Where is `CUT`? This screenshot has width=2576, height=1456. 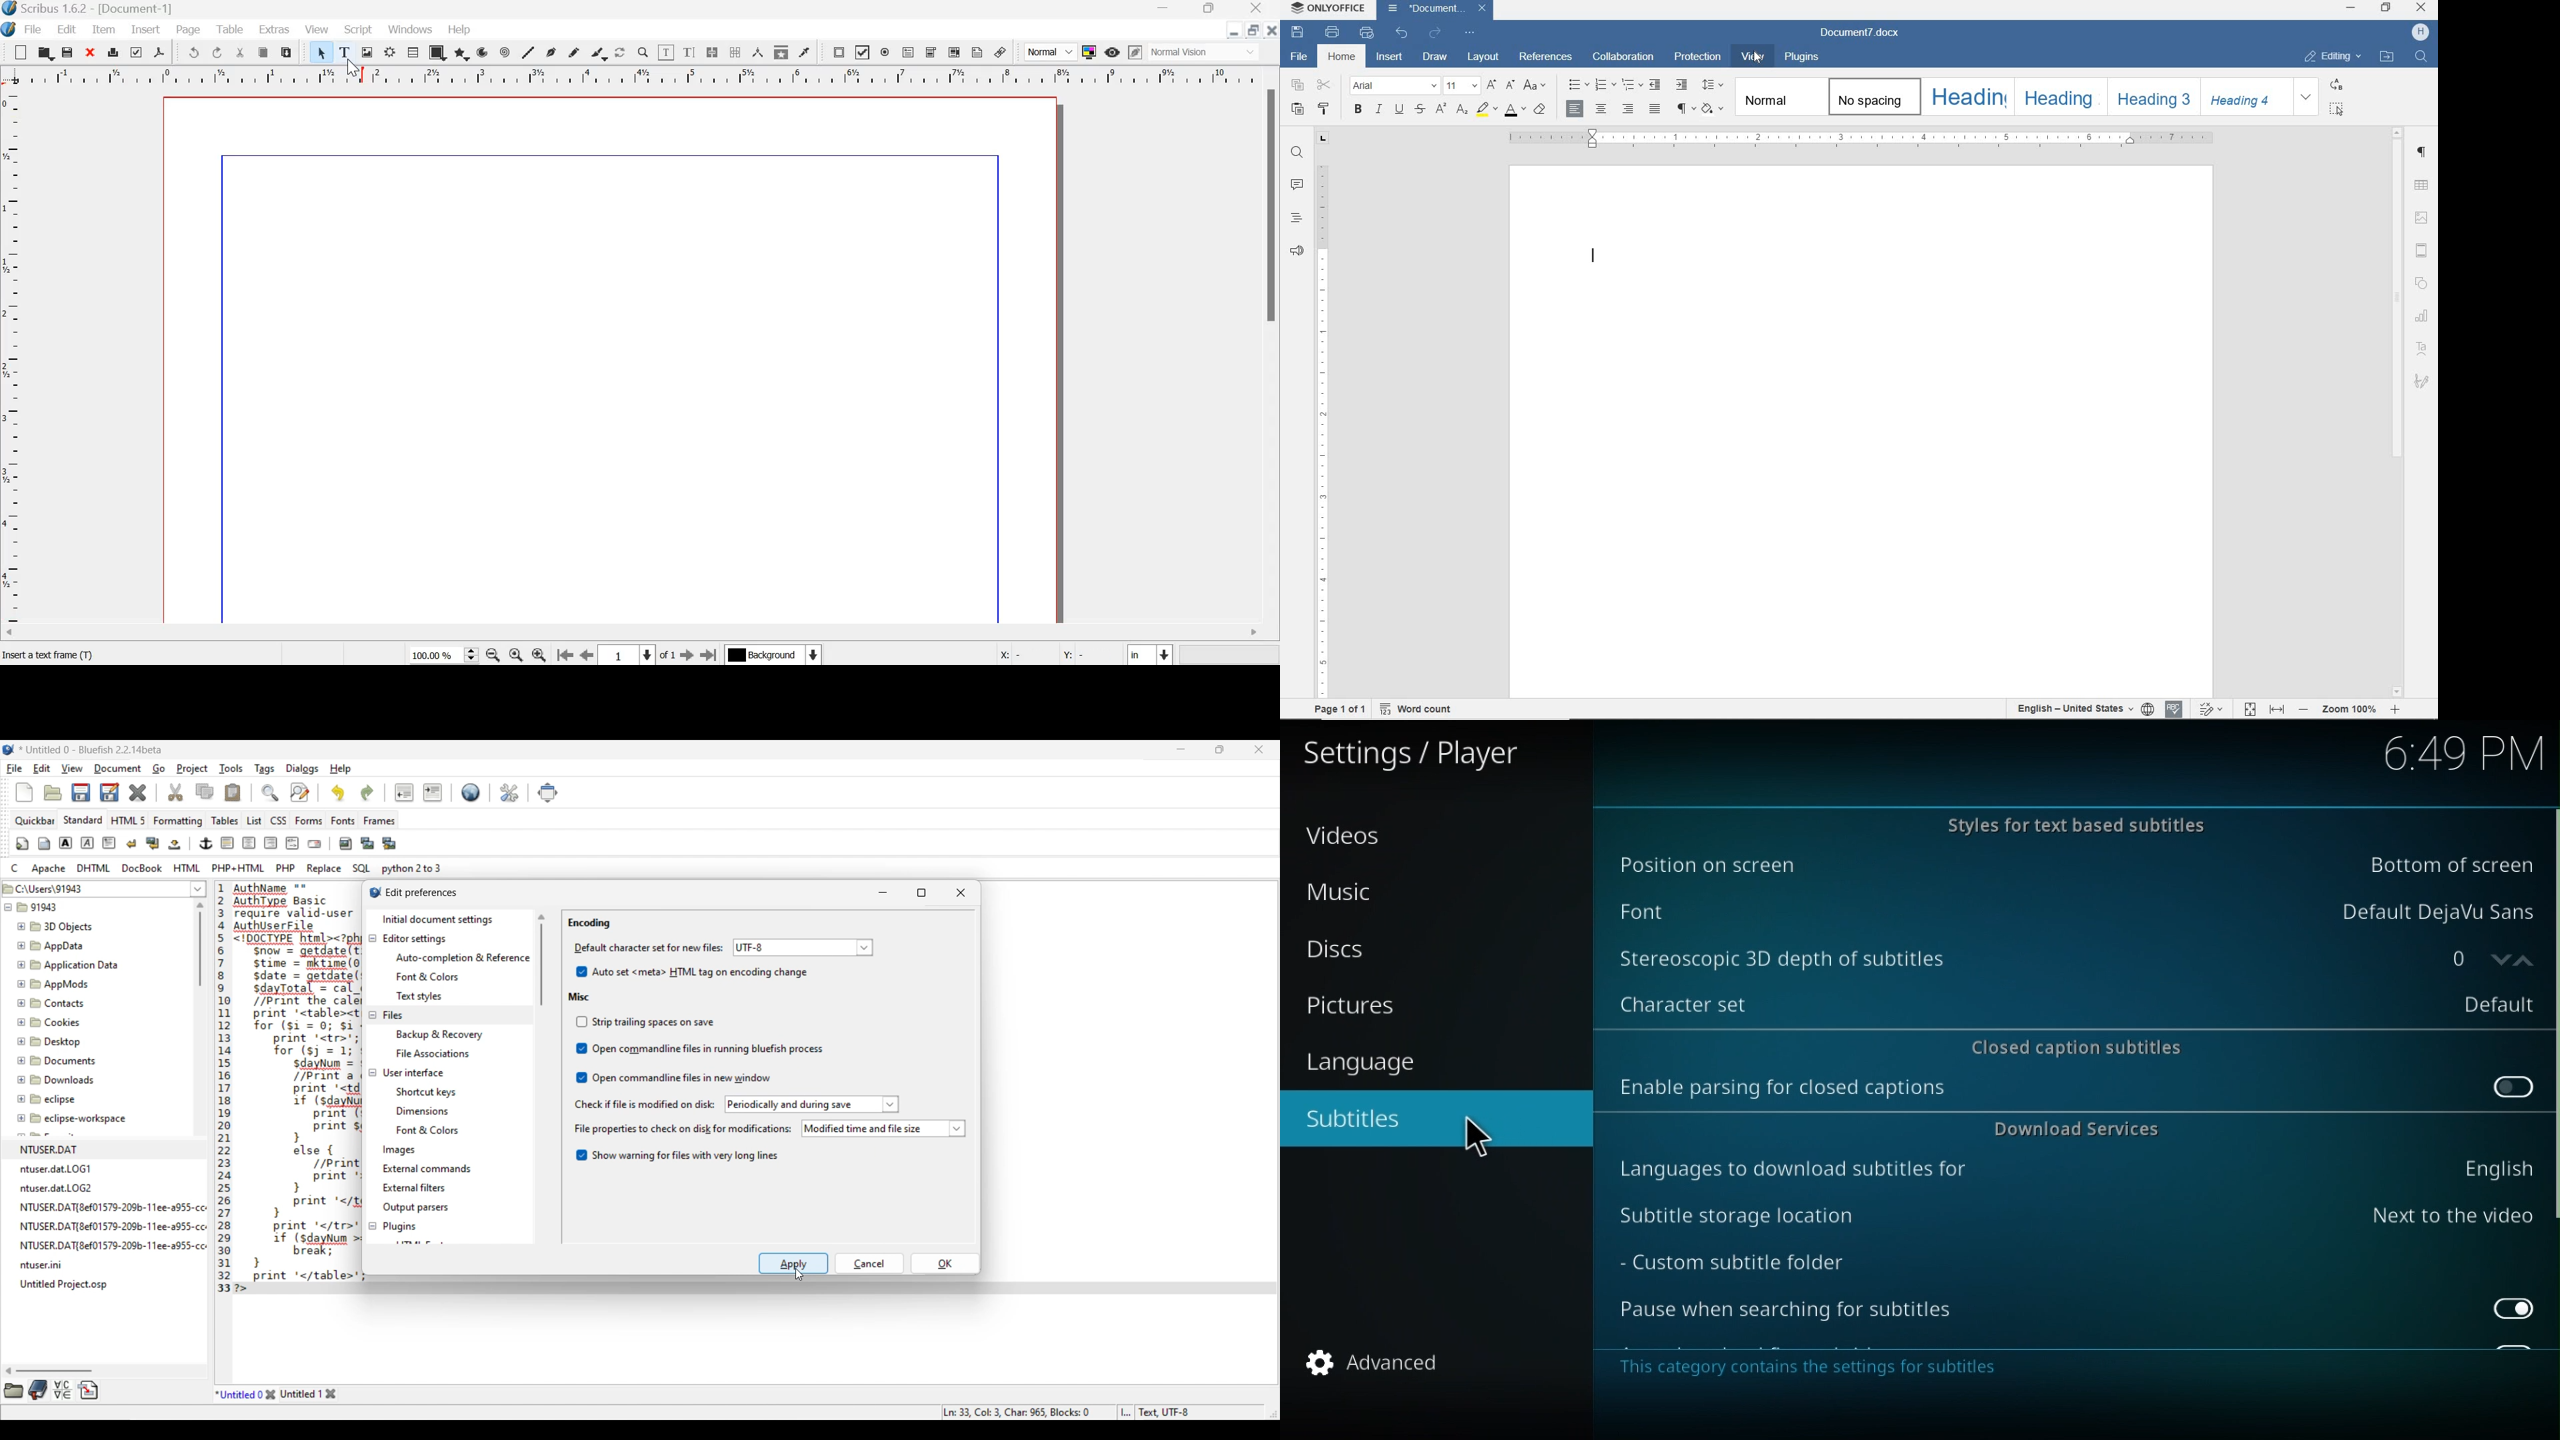
CUT is located at coordinates (1326, 85).